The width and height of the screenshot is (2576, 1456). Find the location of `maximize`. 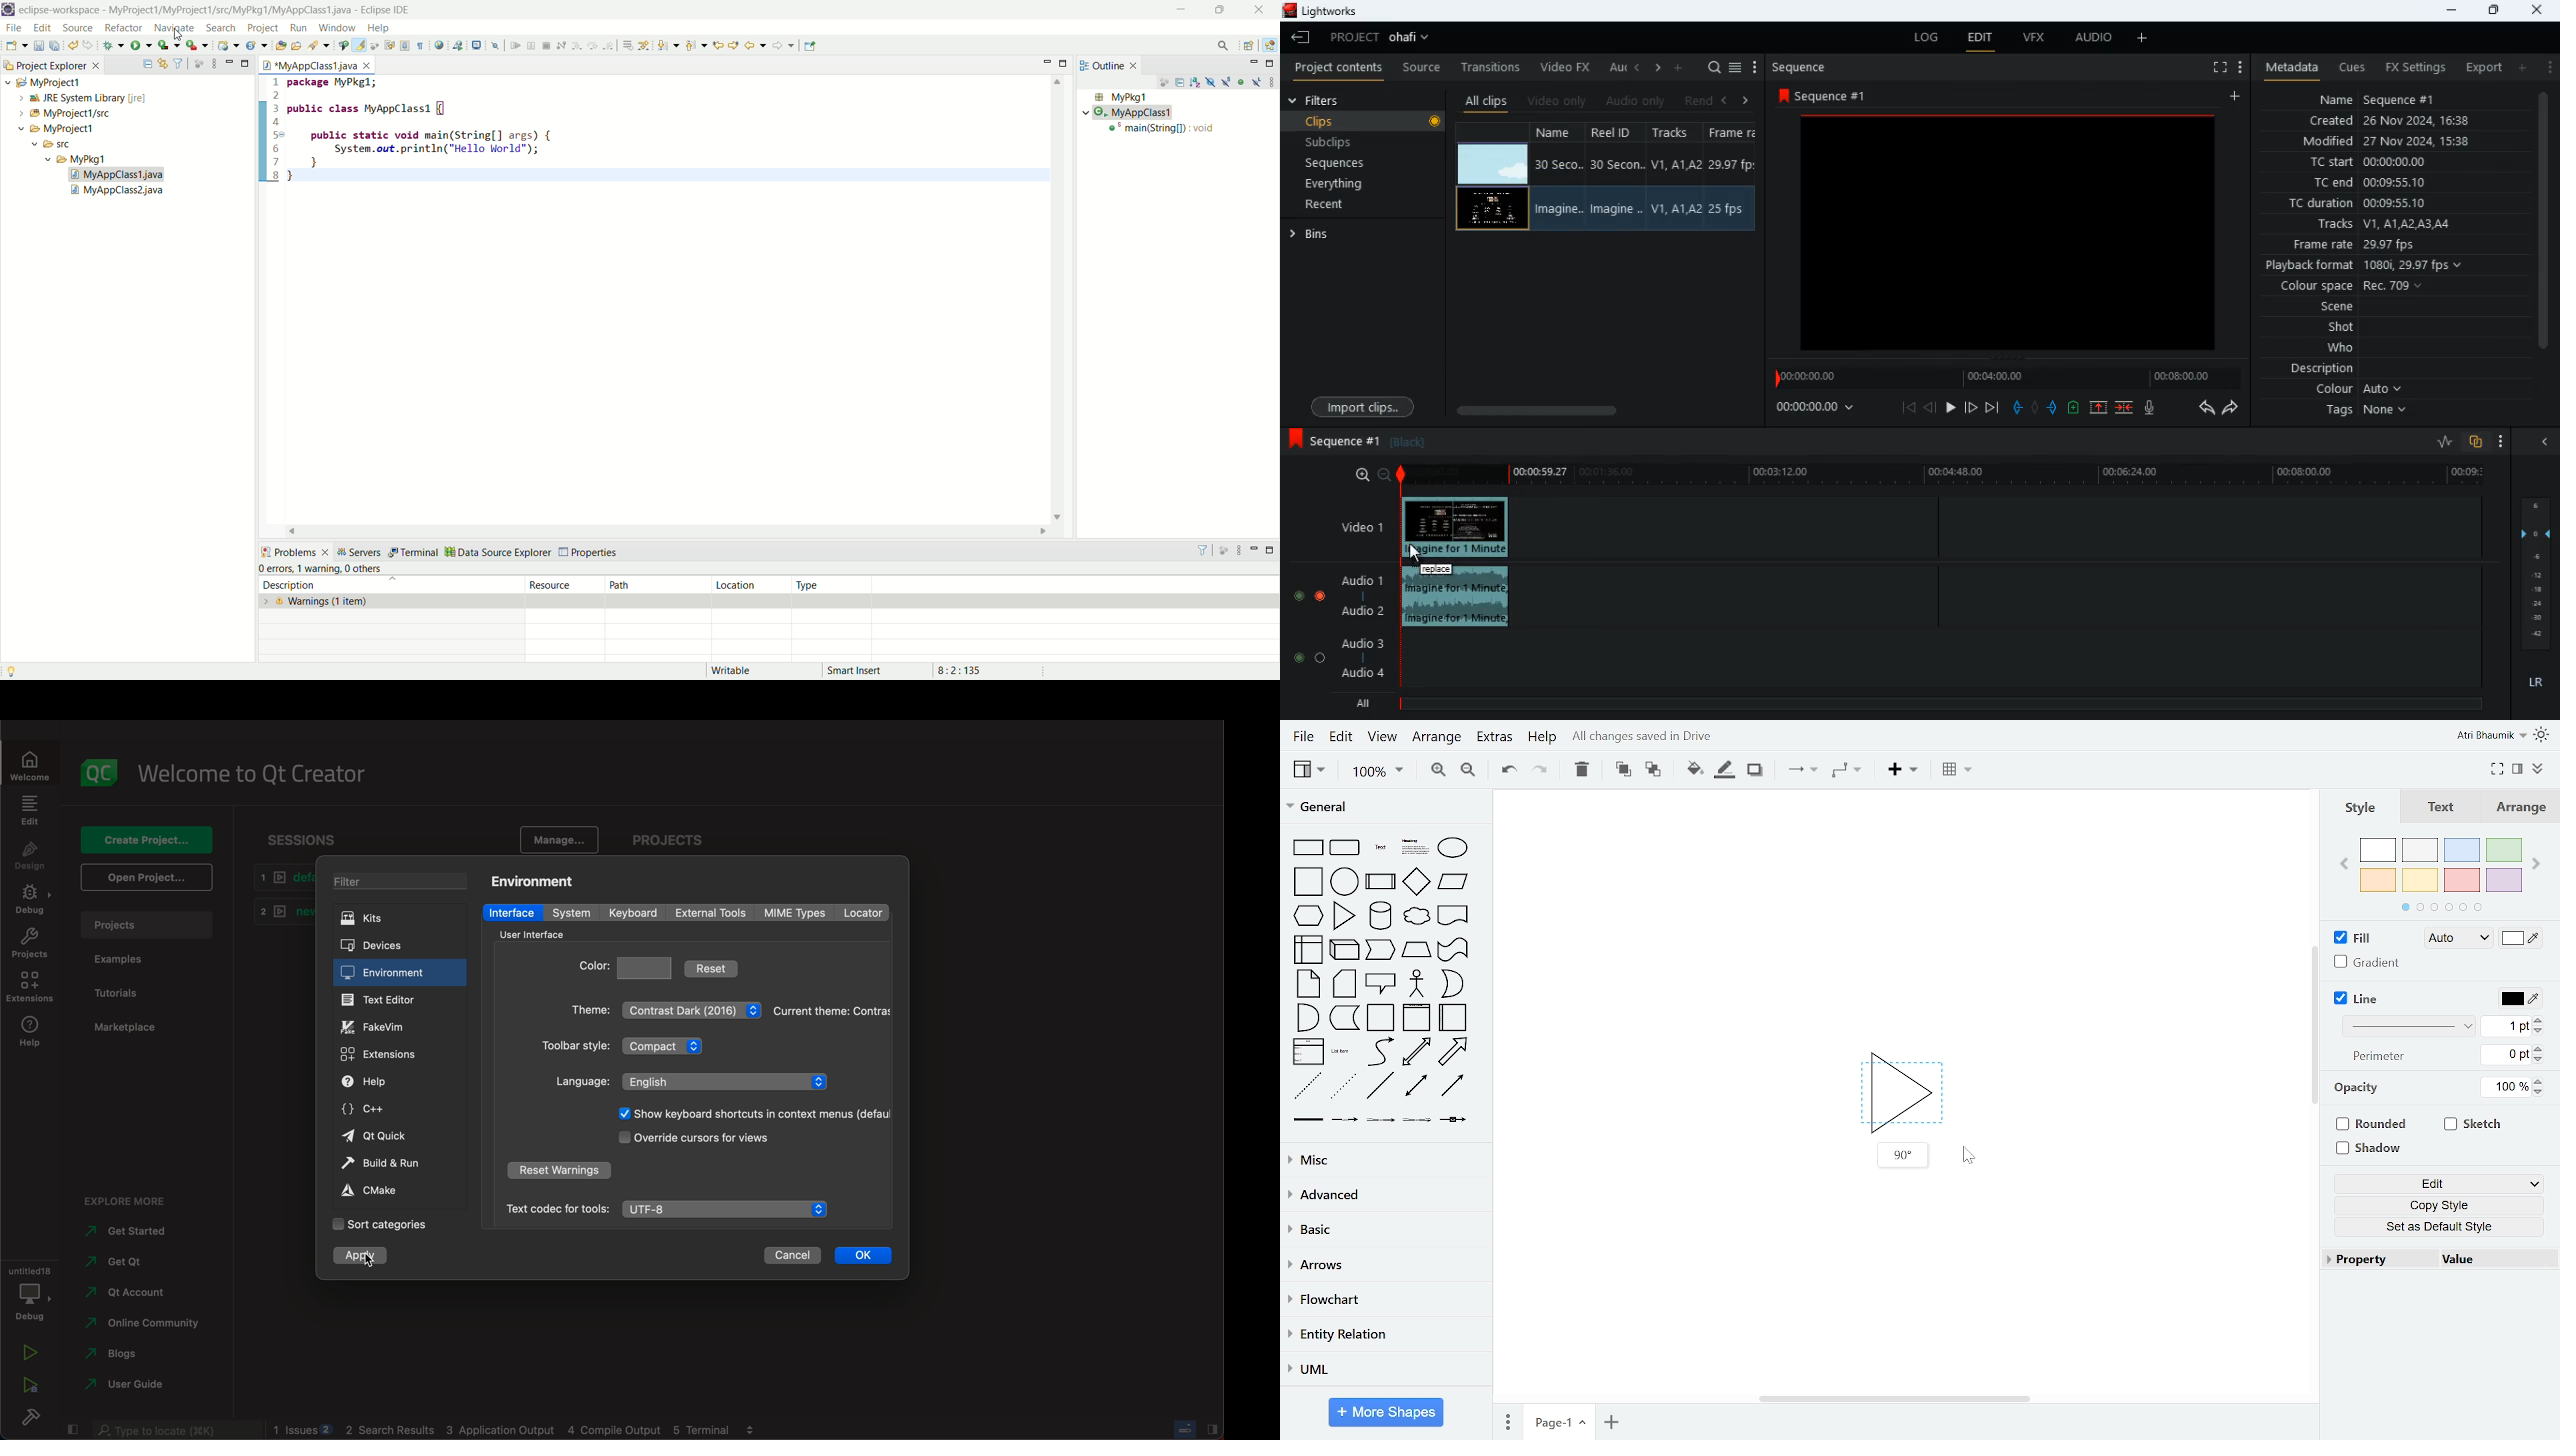

maximize is located at coordinates (1269, 549).